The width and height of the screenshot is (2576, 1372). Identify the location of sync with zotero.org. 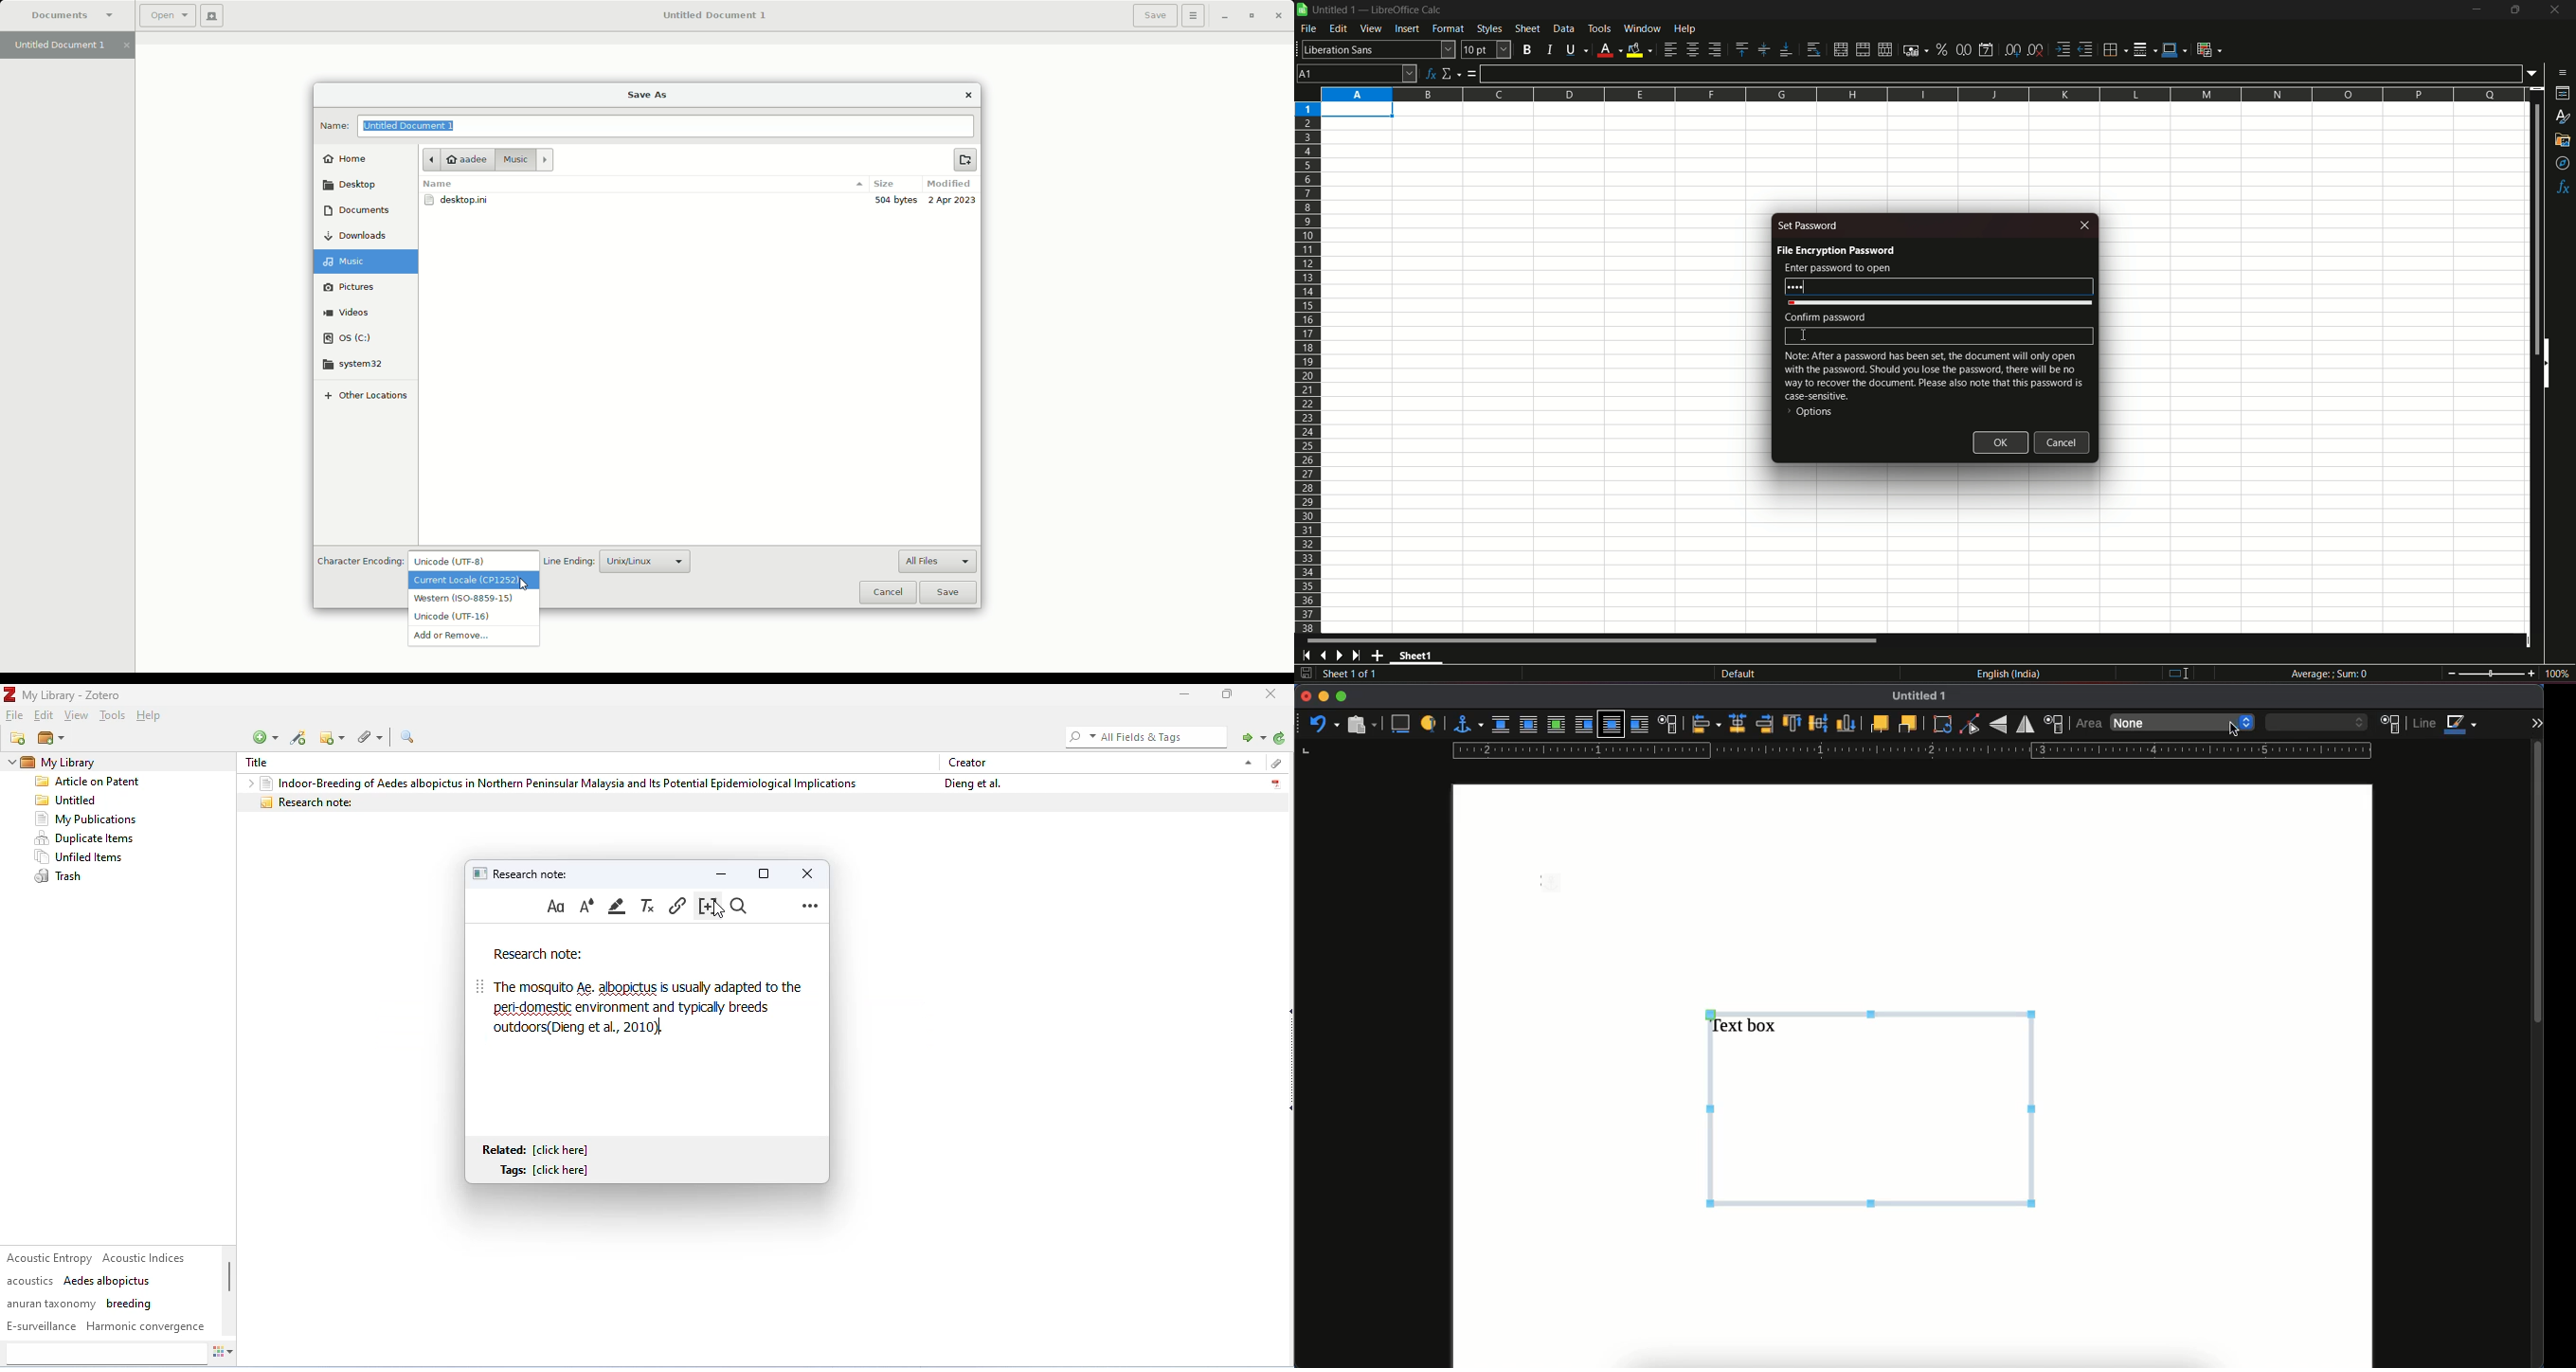
(1280, 738).